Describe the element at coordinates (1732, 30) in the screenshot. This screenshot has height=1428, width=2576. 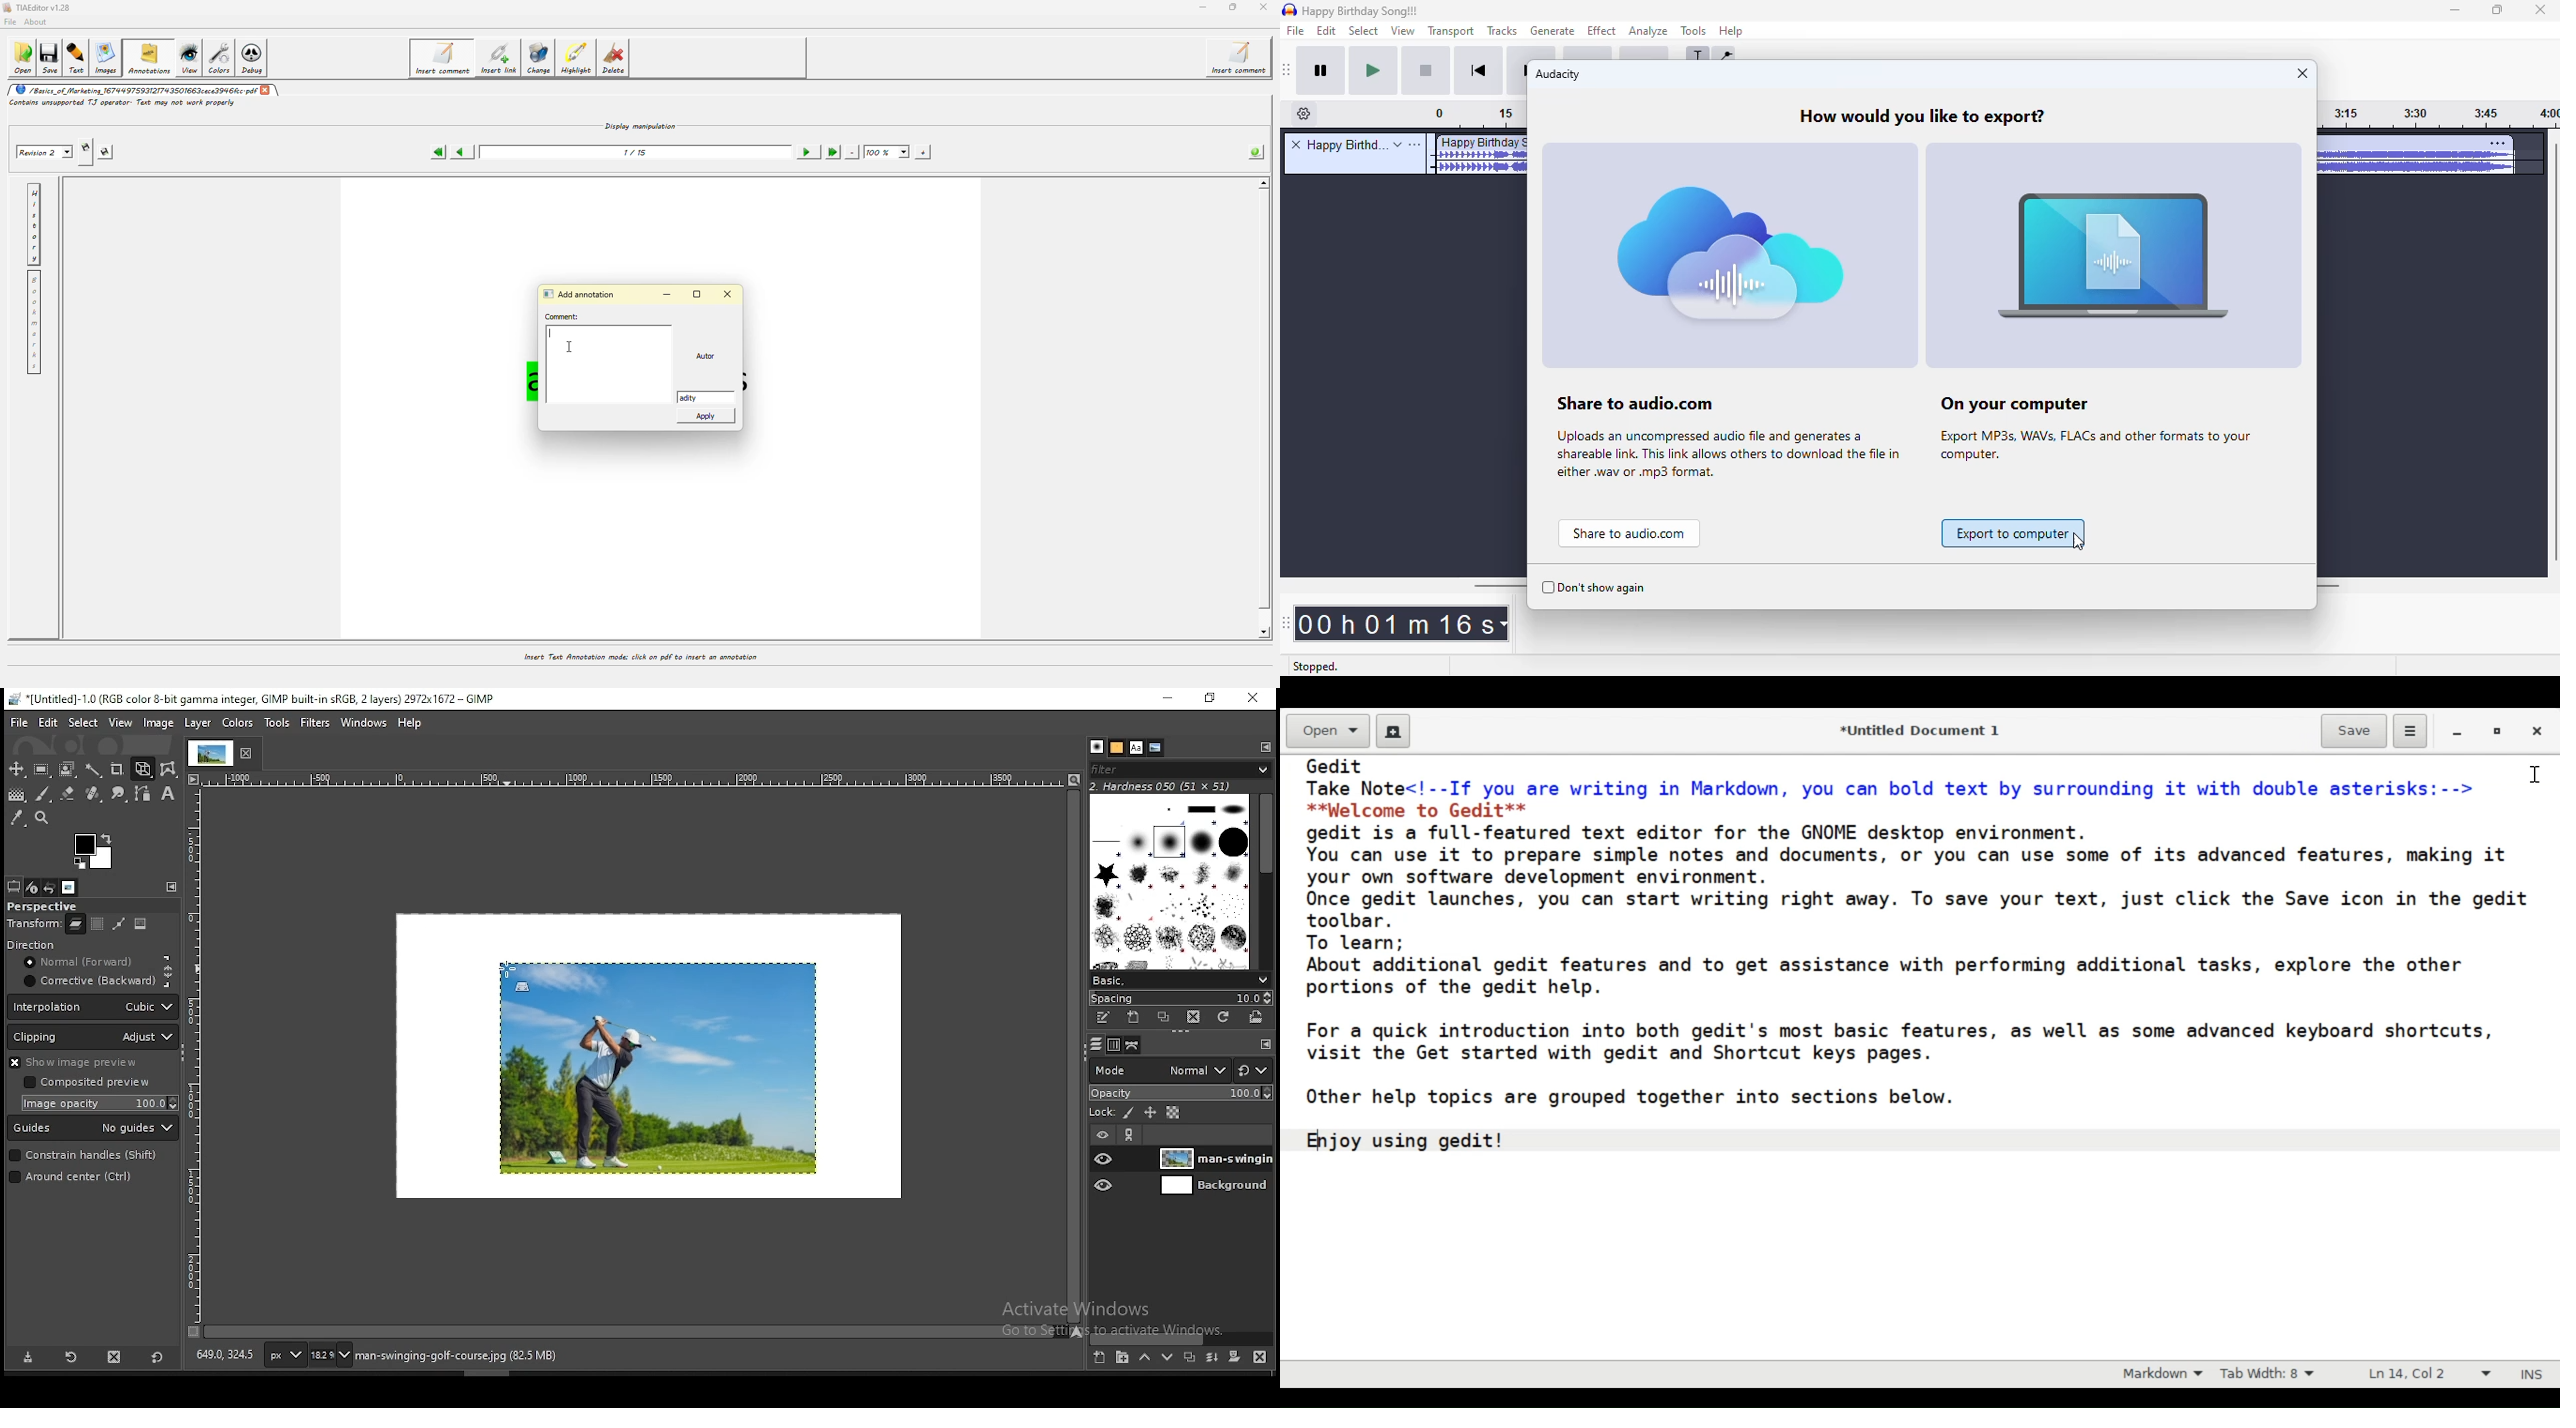
I see `help` at that location.